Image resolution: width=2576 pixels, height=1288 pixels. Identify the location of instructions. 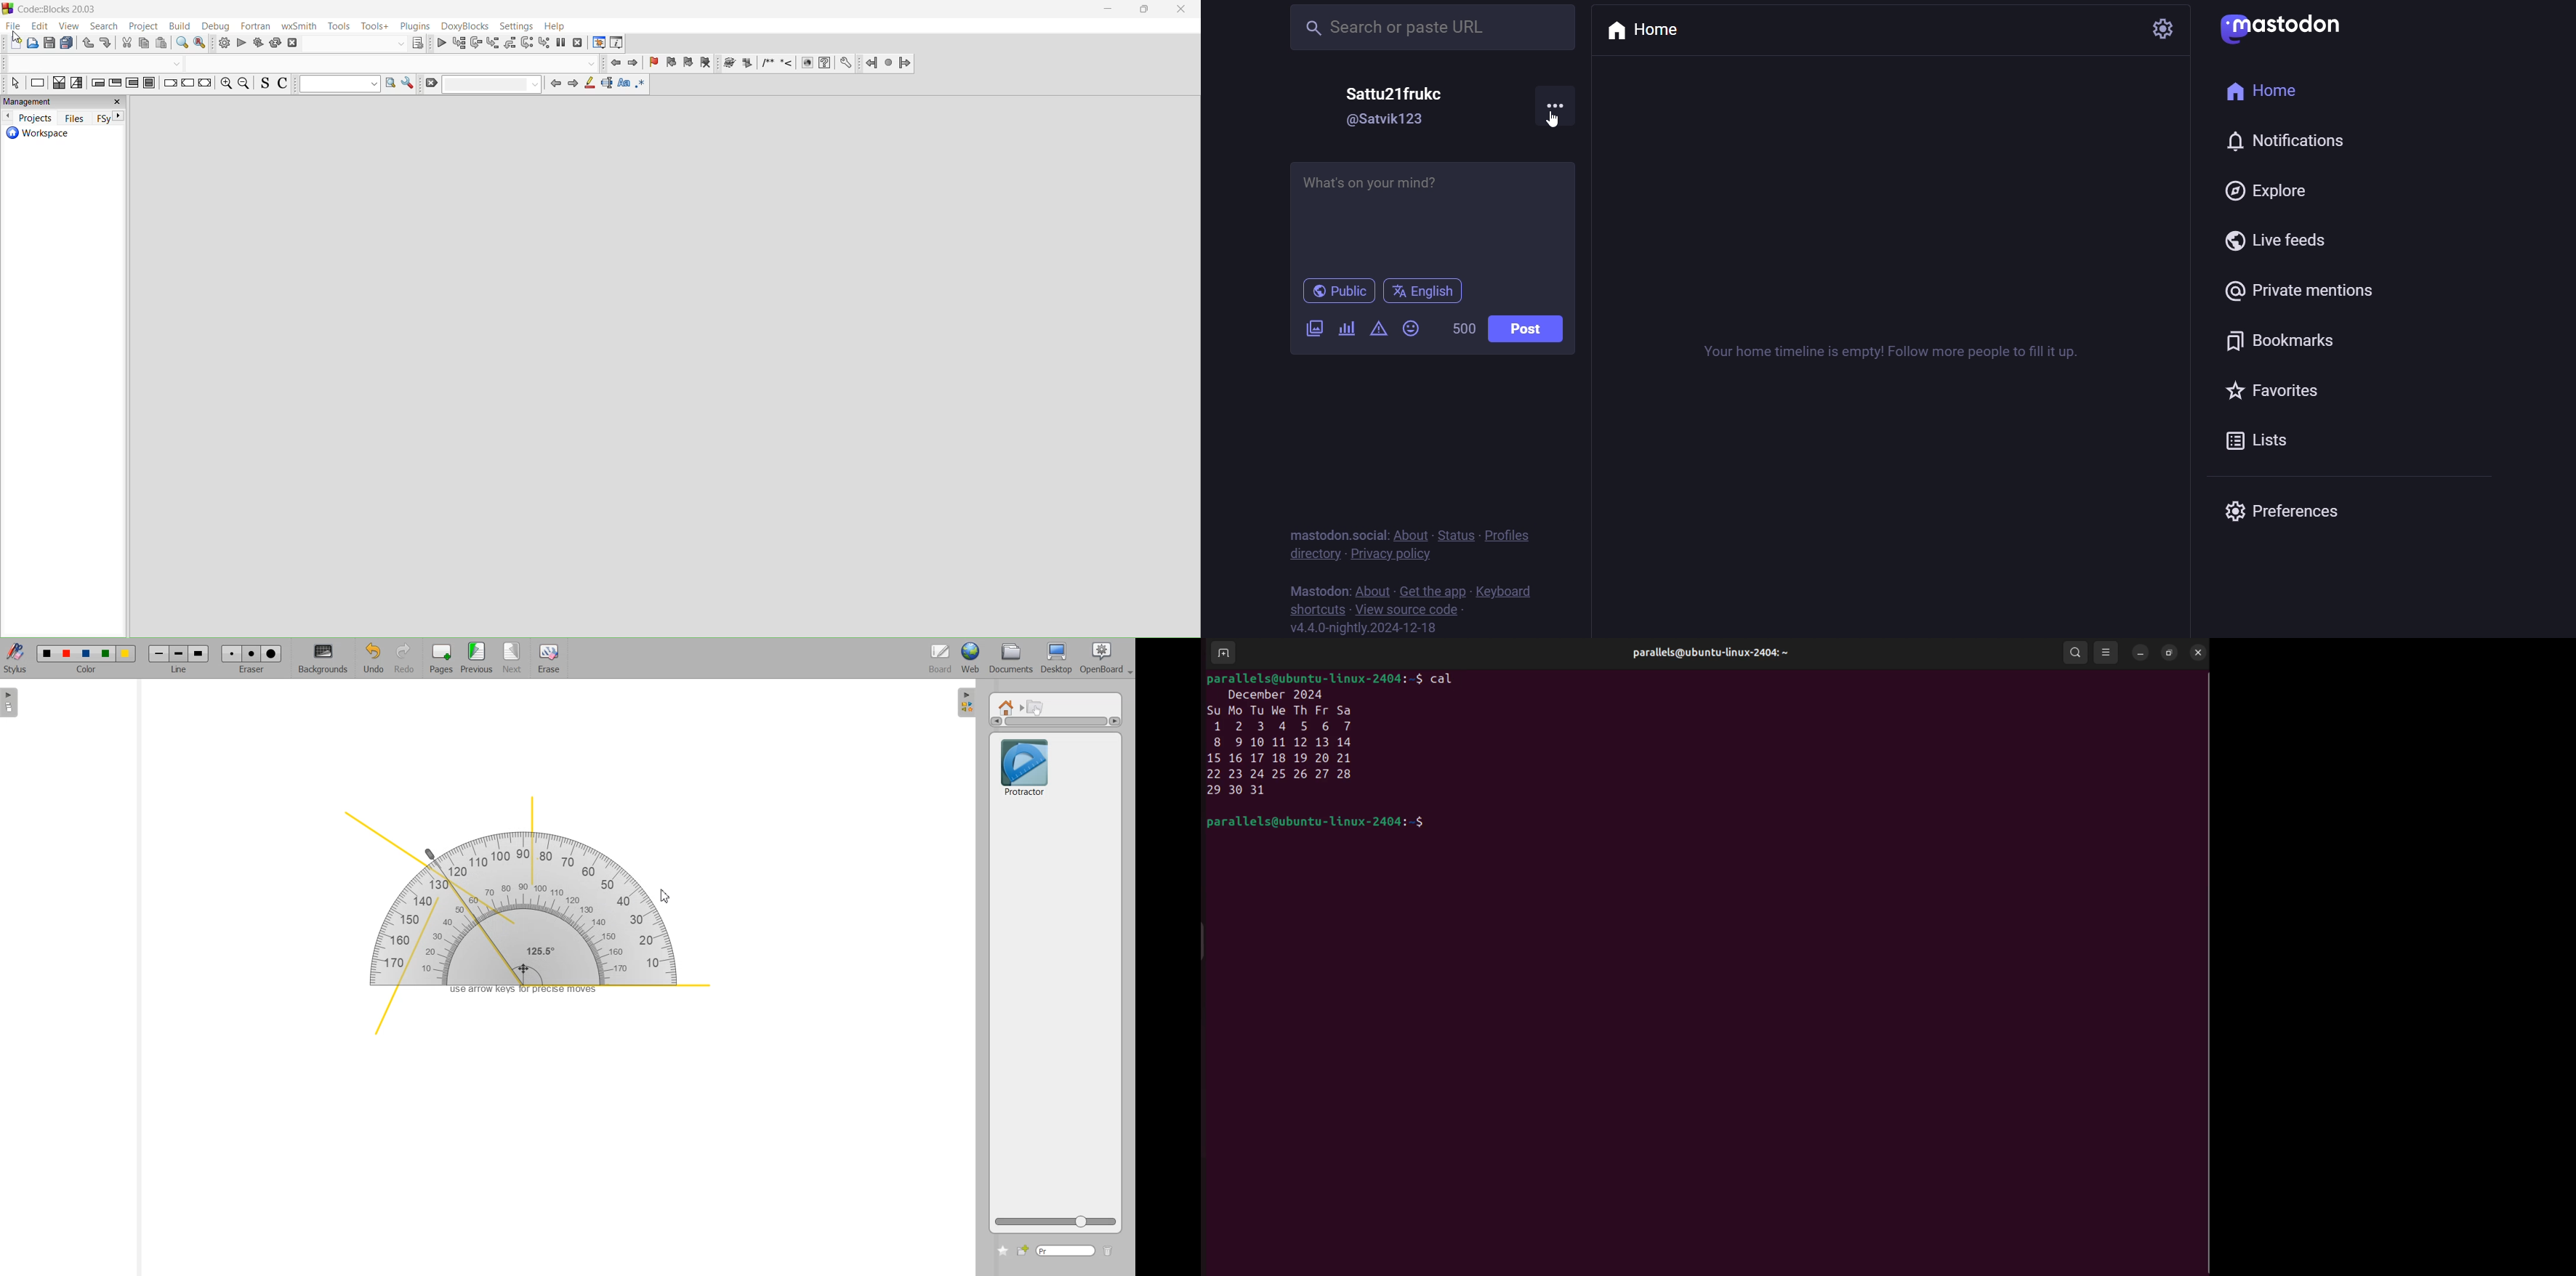
(38, 84).